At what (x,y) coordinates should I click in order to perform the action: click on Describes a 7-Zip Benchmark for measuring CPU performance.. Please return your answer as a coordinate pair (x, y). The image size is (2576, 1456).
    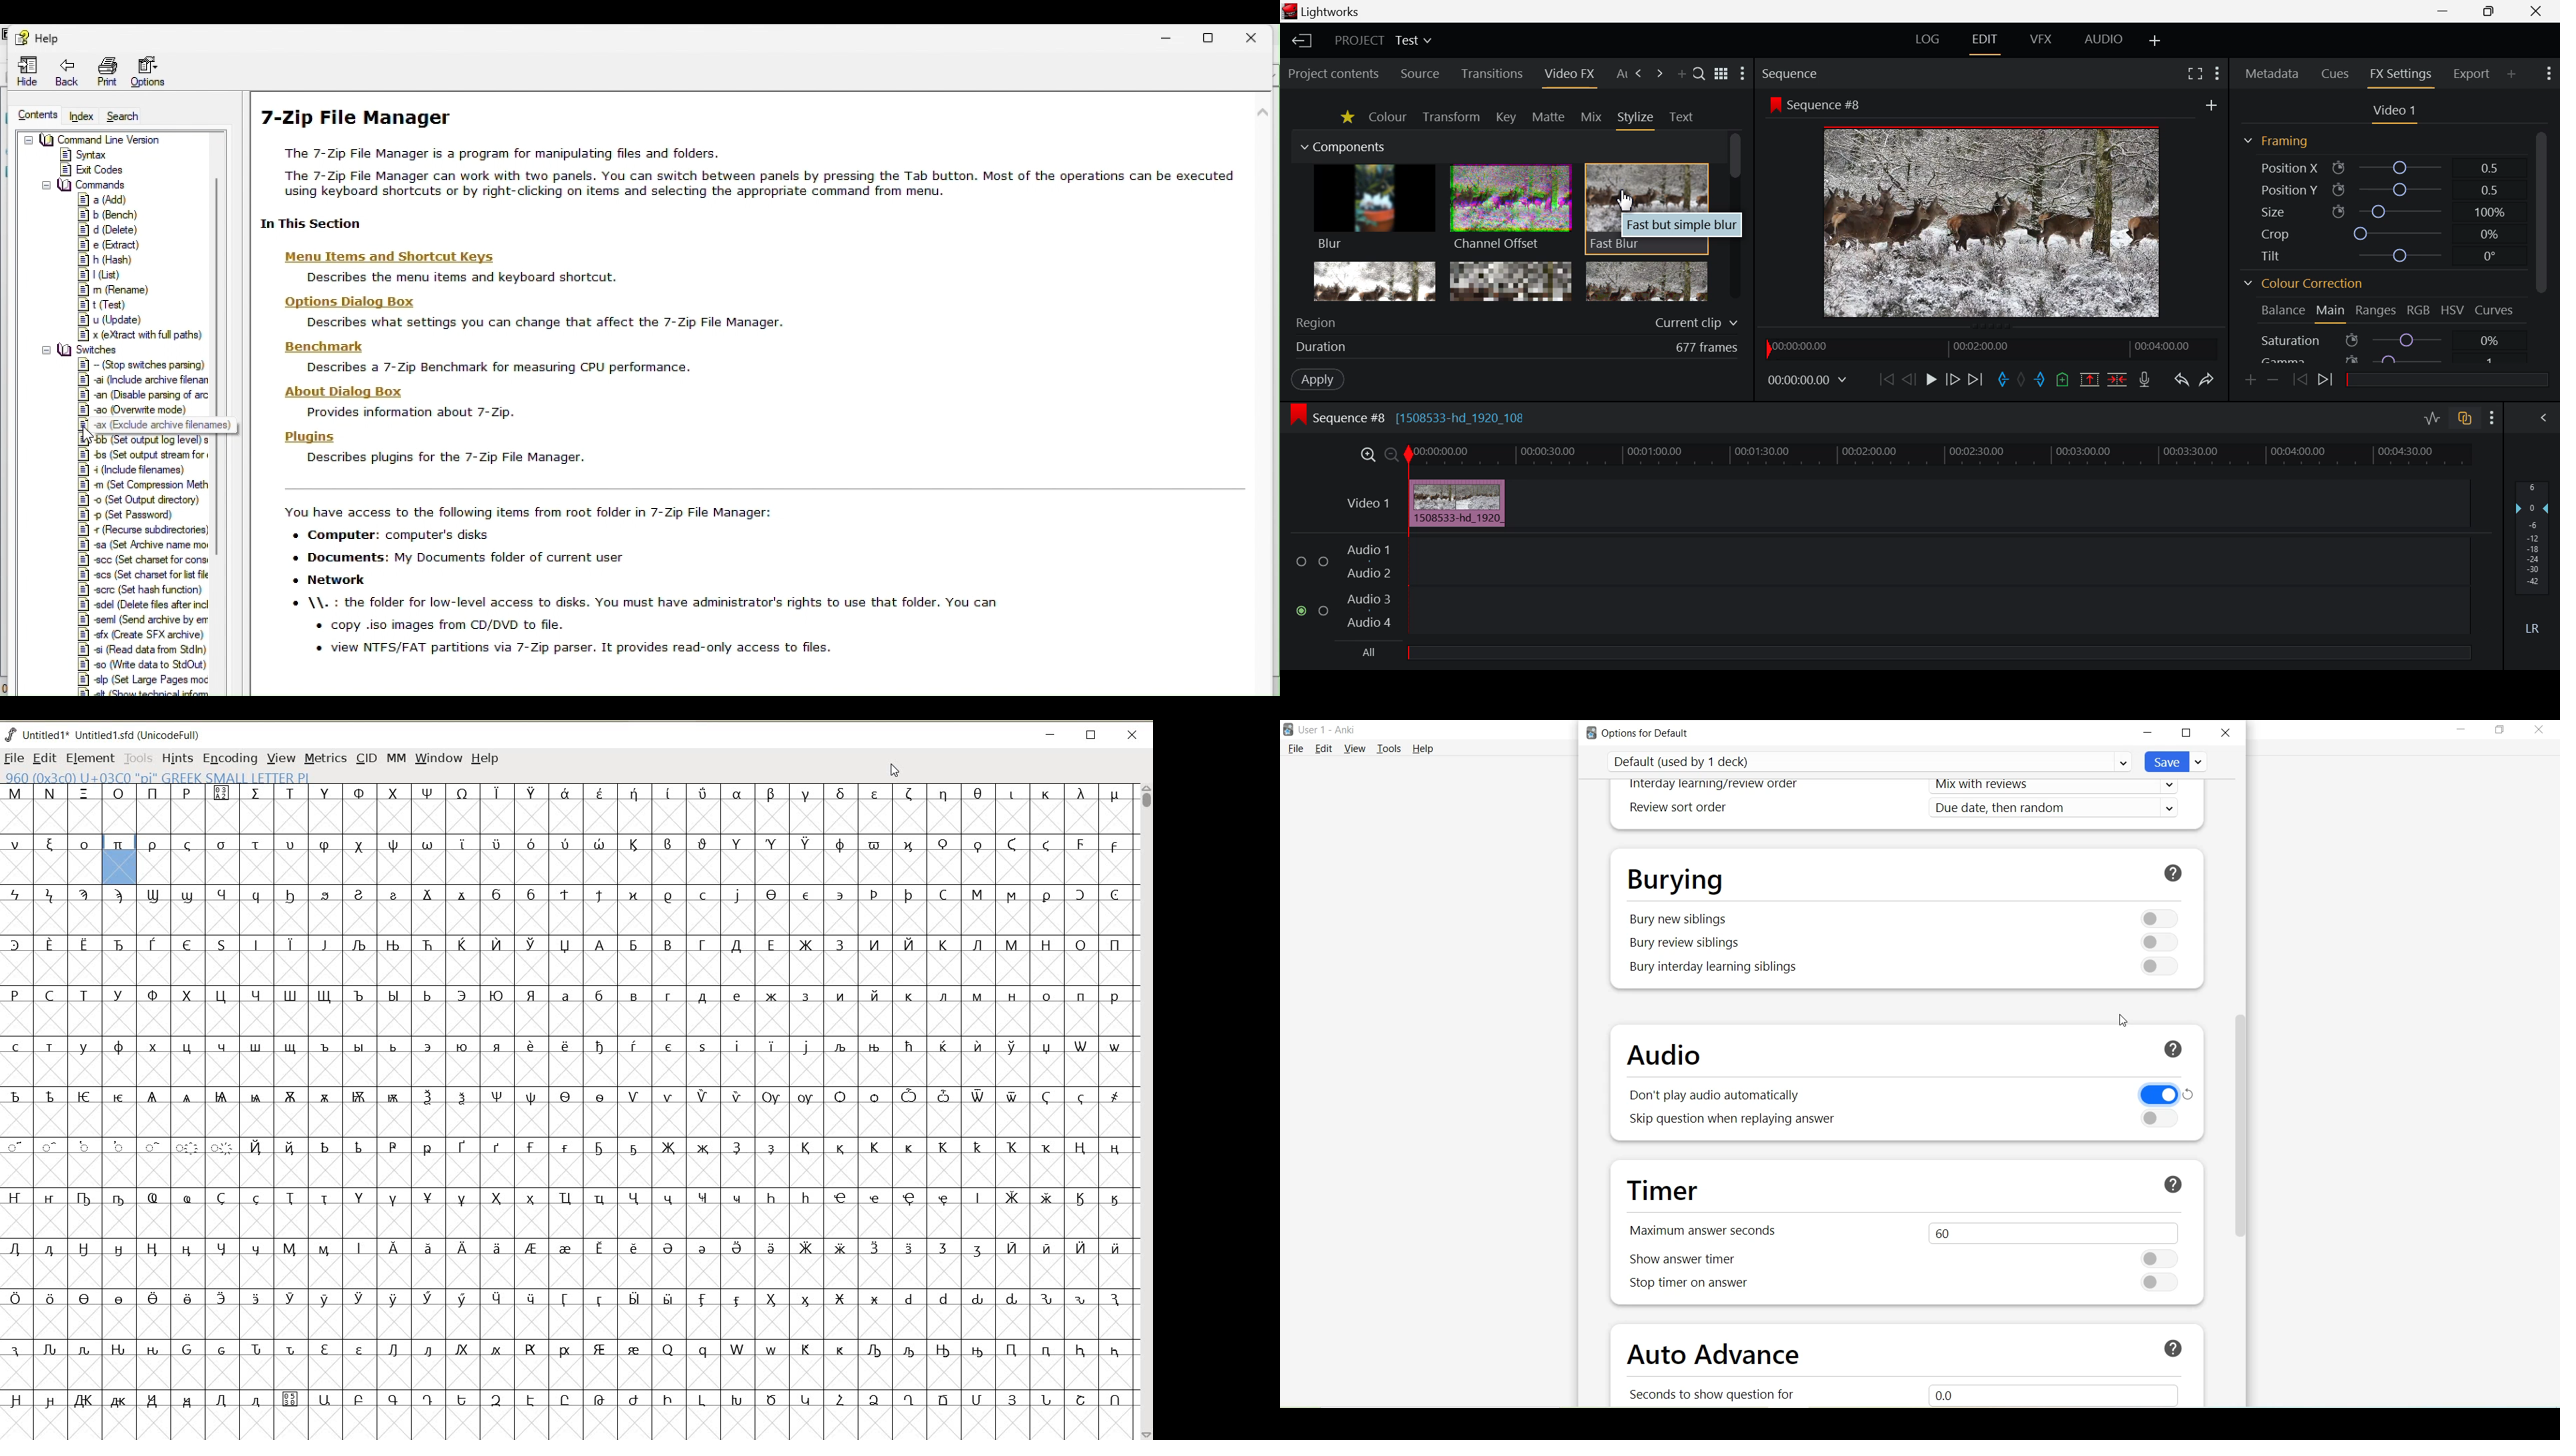
    Looking at the image, I should click on (499, 368).